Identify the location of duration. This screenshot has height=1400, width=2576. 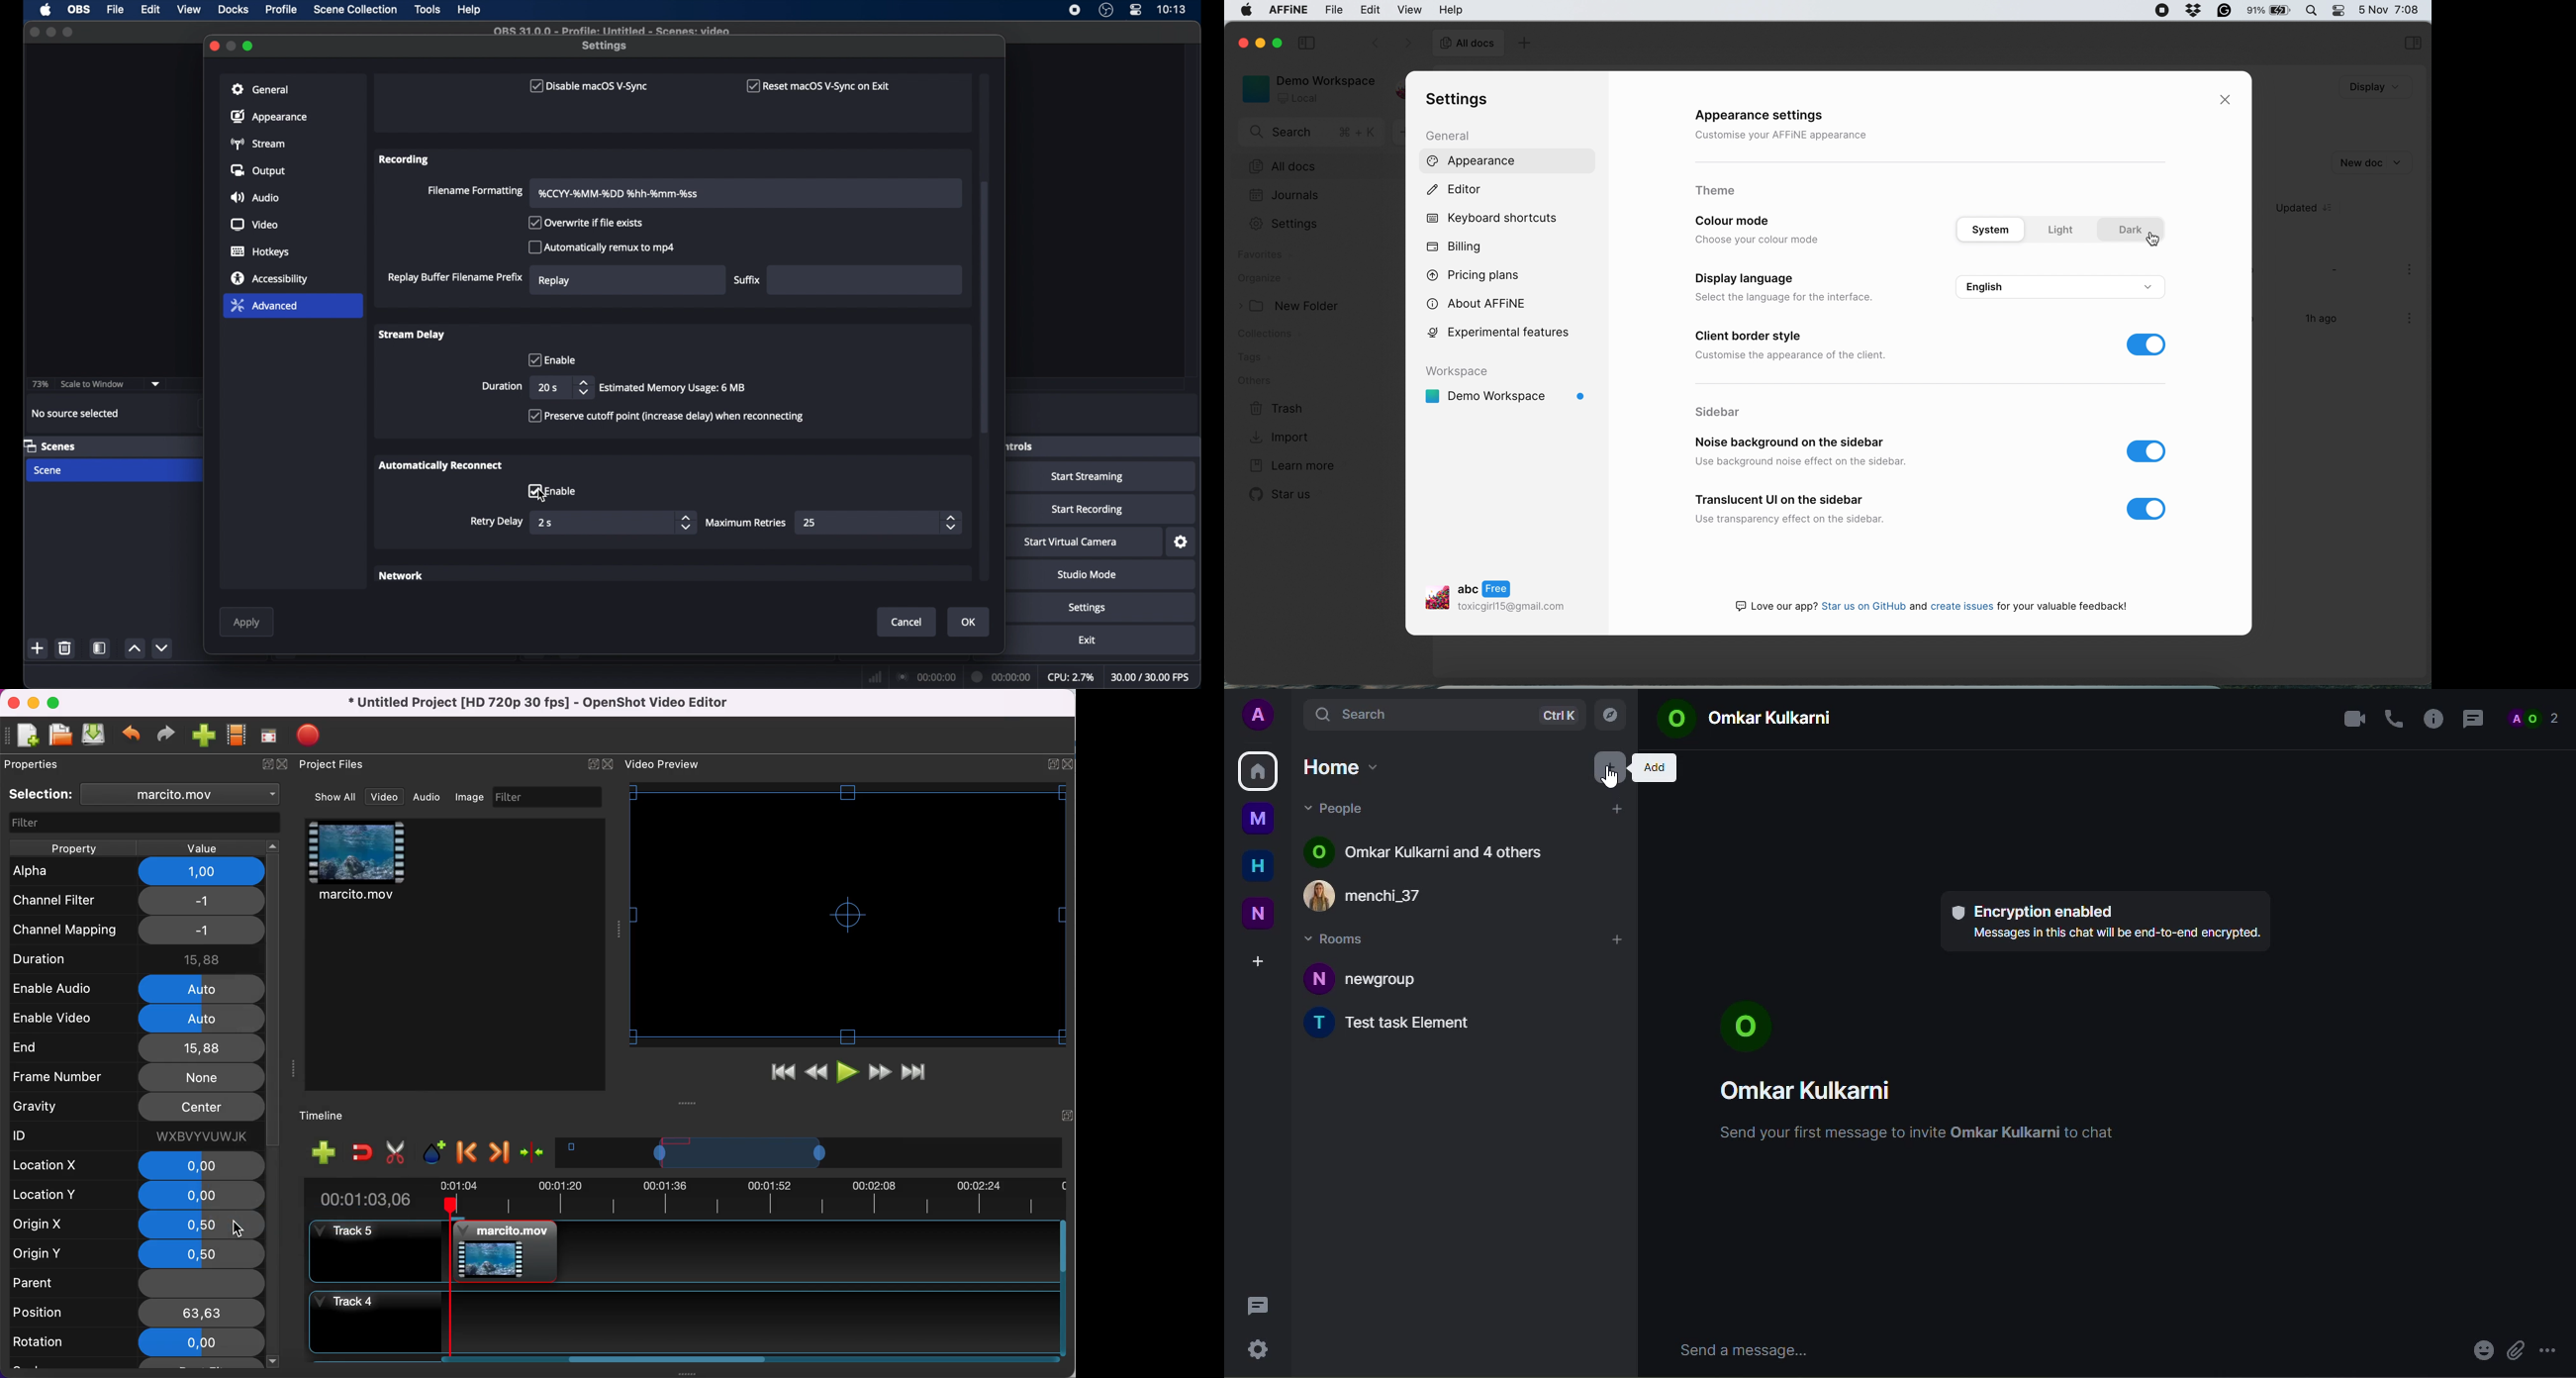
(502, 387).